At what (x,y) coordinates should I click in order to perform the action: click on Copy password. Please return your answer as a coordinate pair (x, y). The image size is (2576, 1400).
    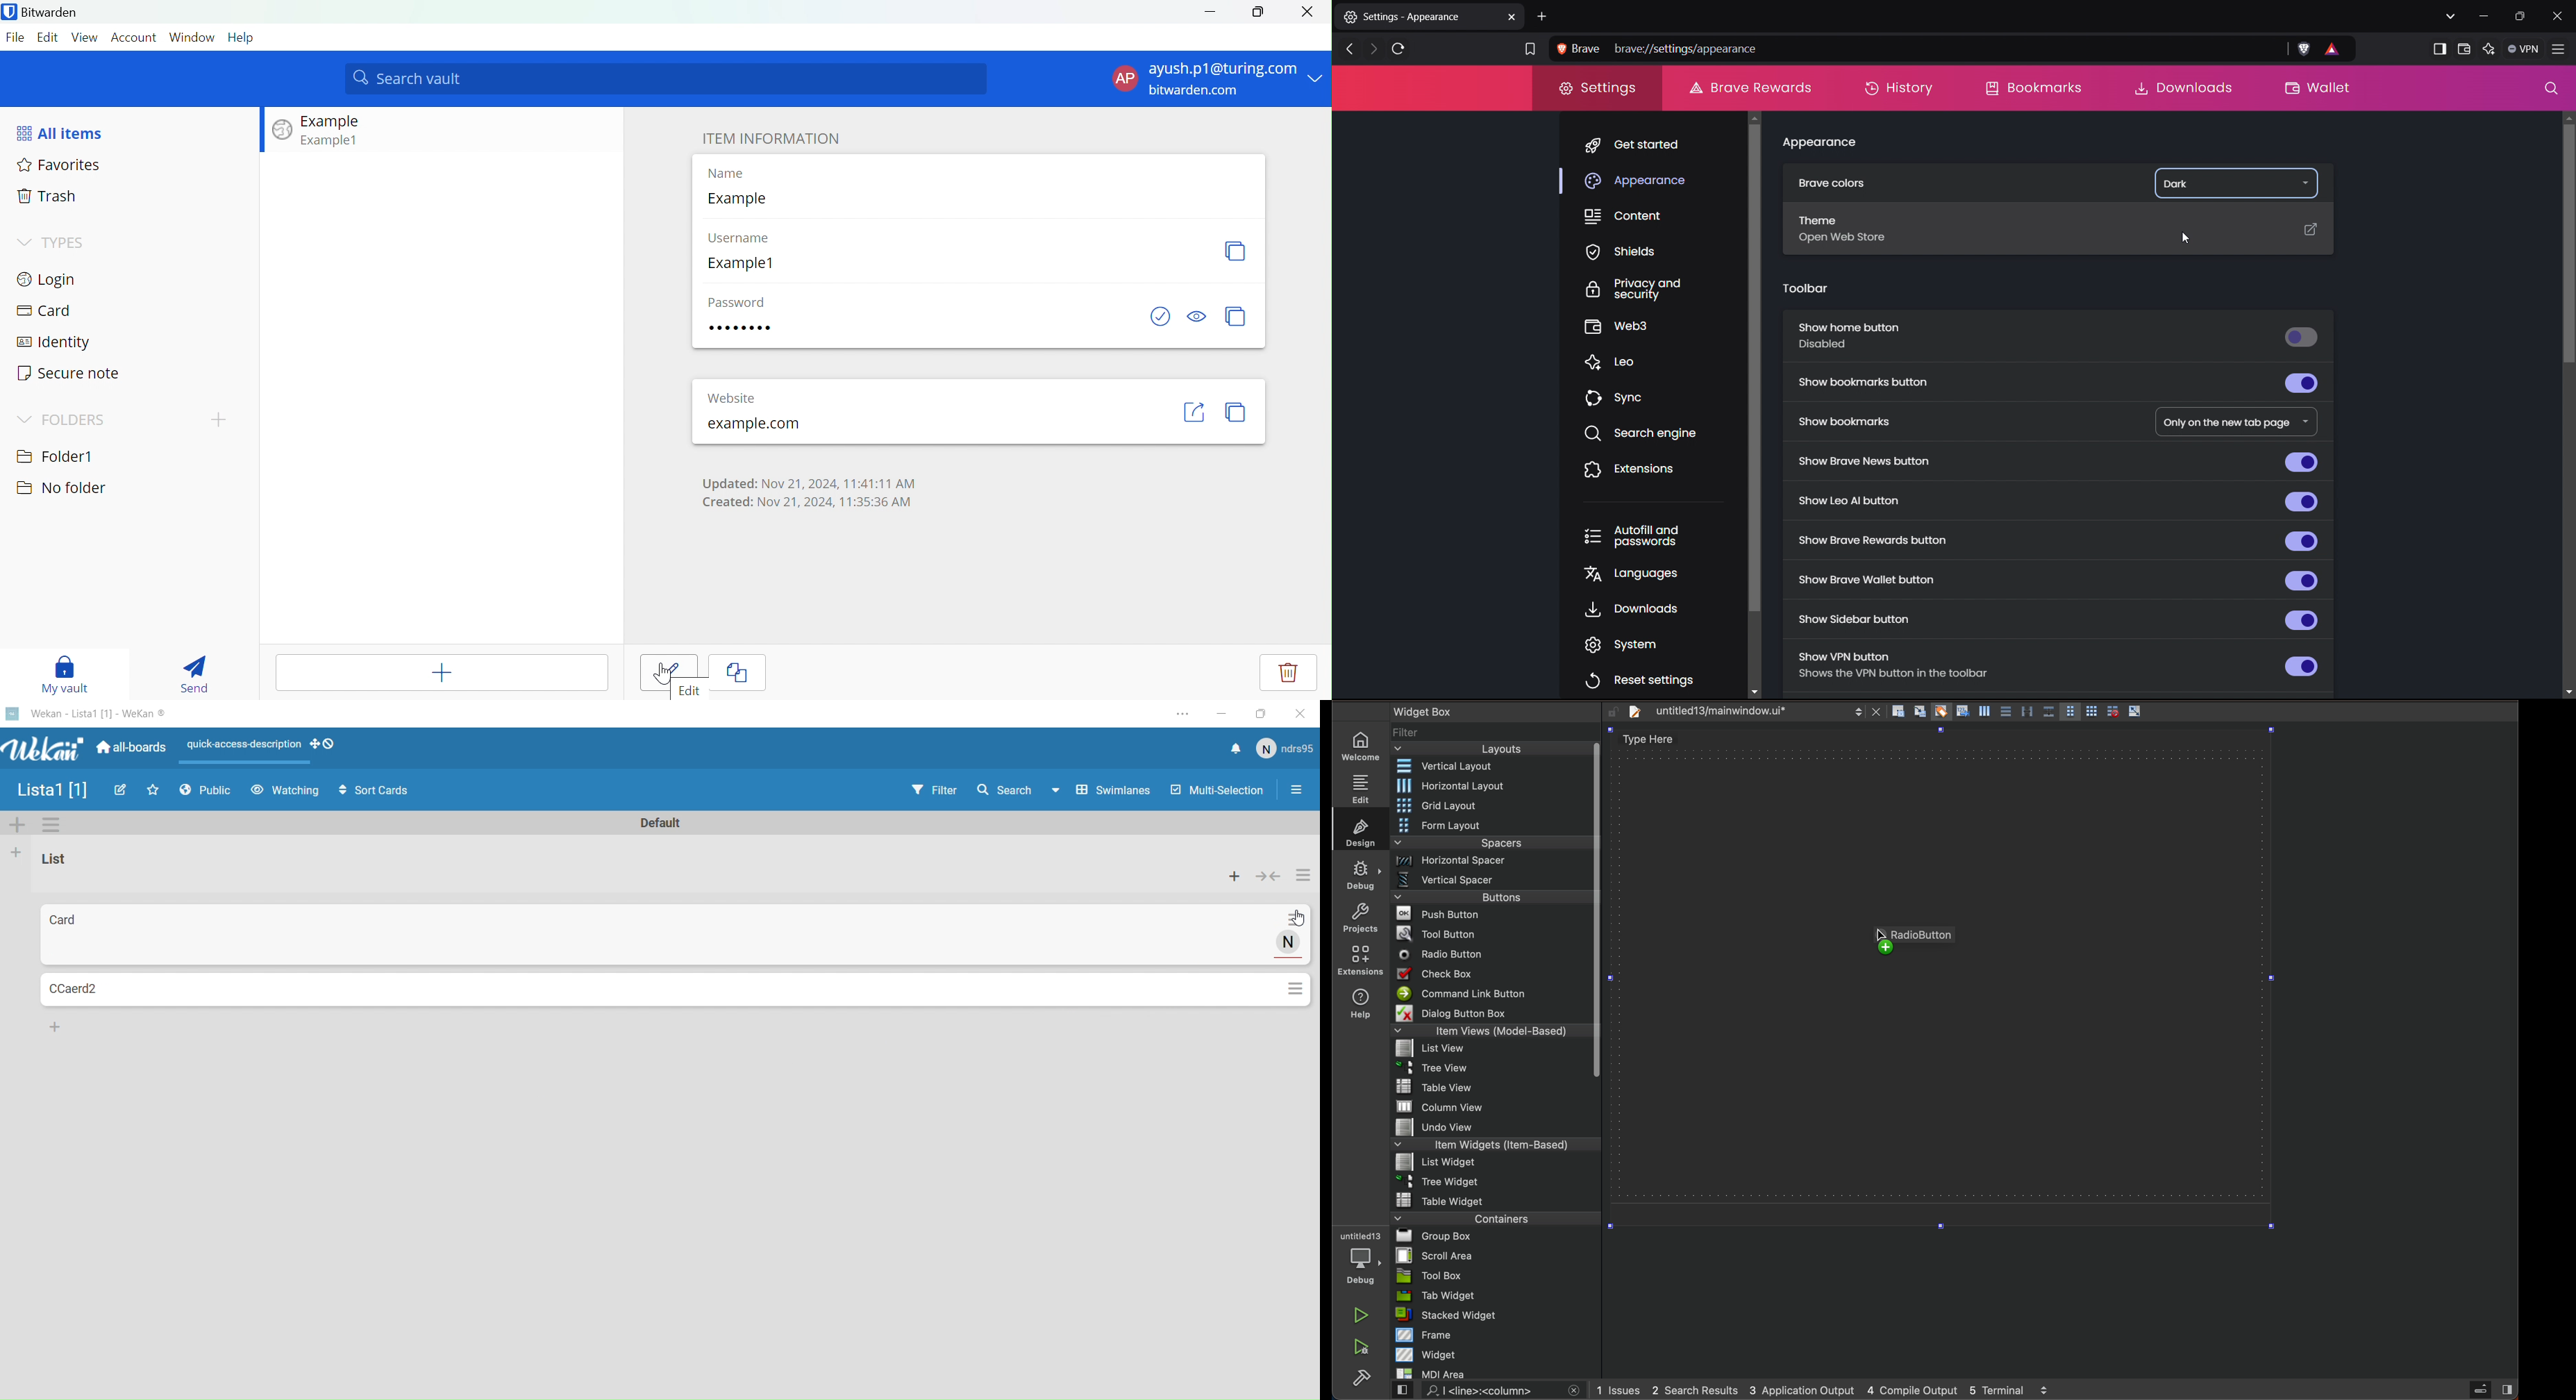
    Looking at the image, I should click on (1237, 315).